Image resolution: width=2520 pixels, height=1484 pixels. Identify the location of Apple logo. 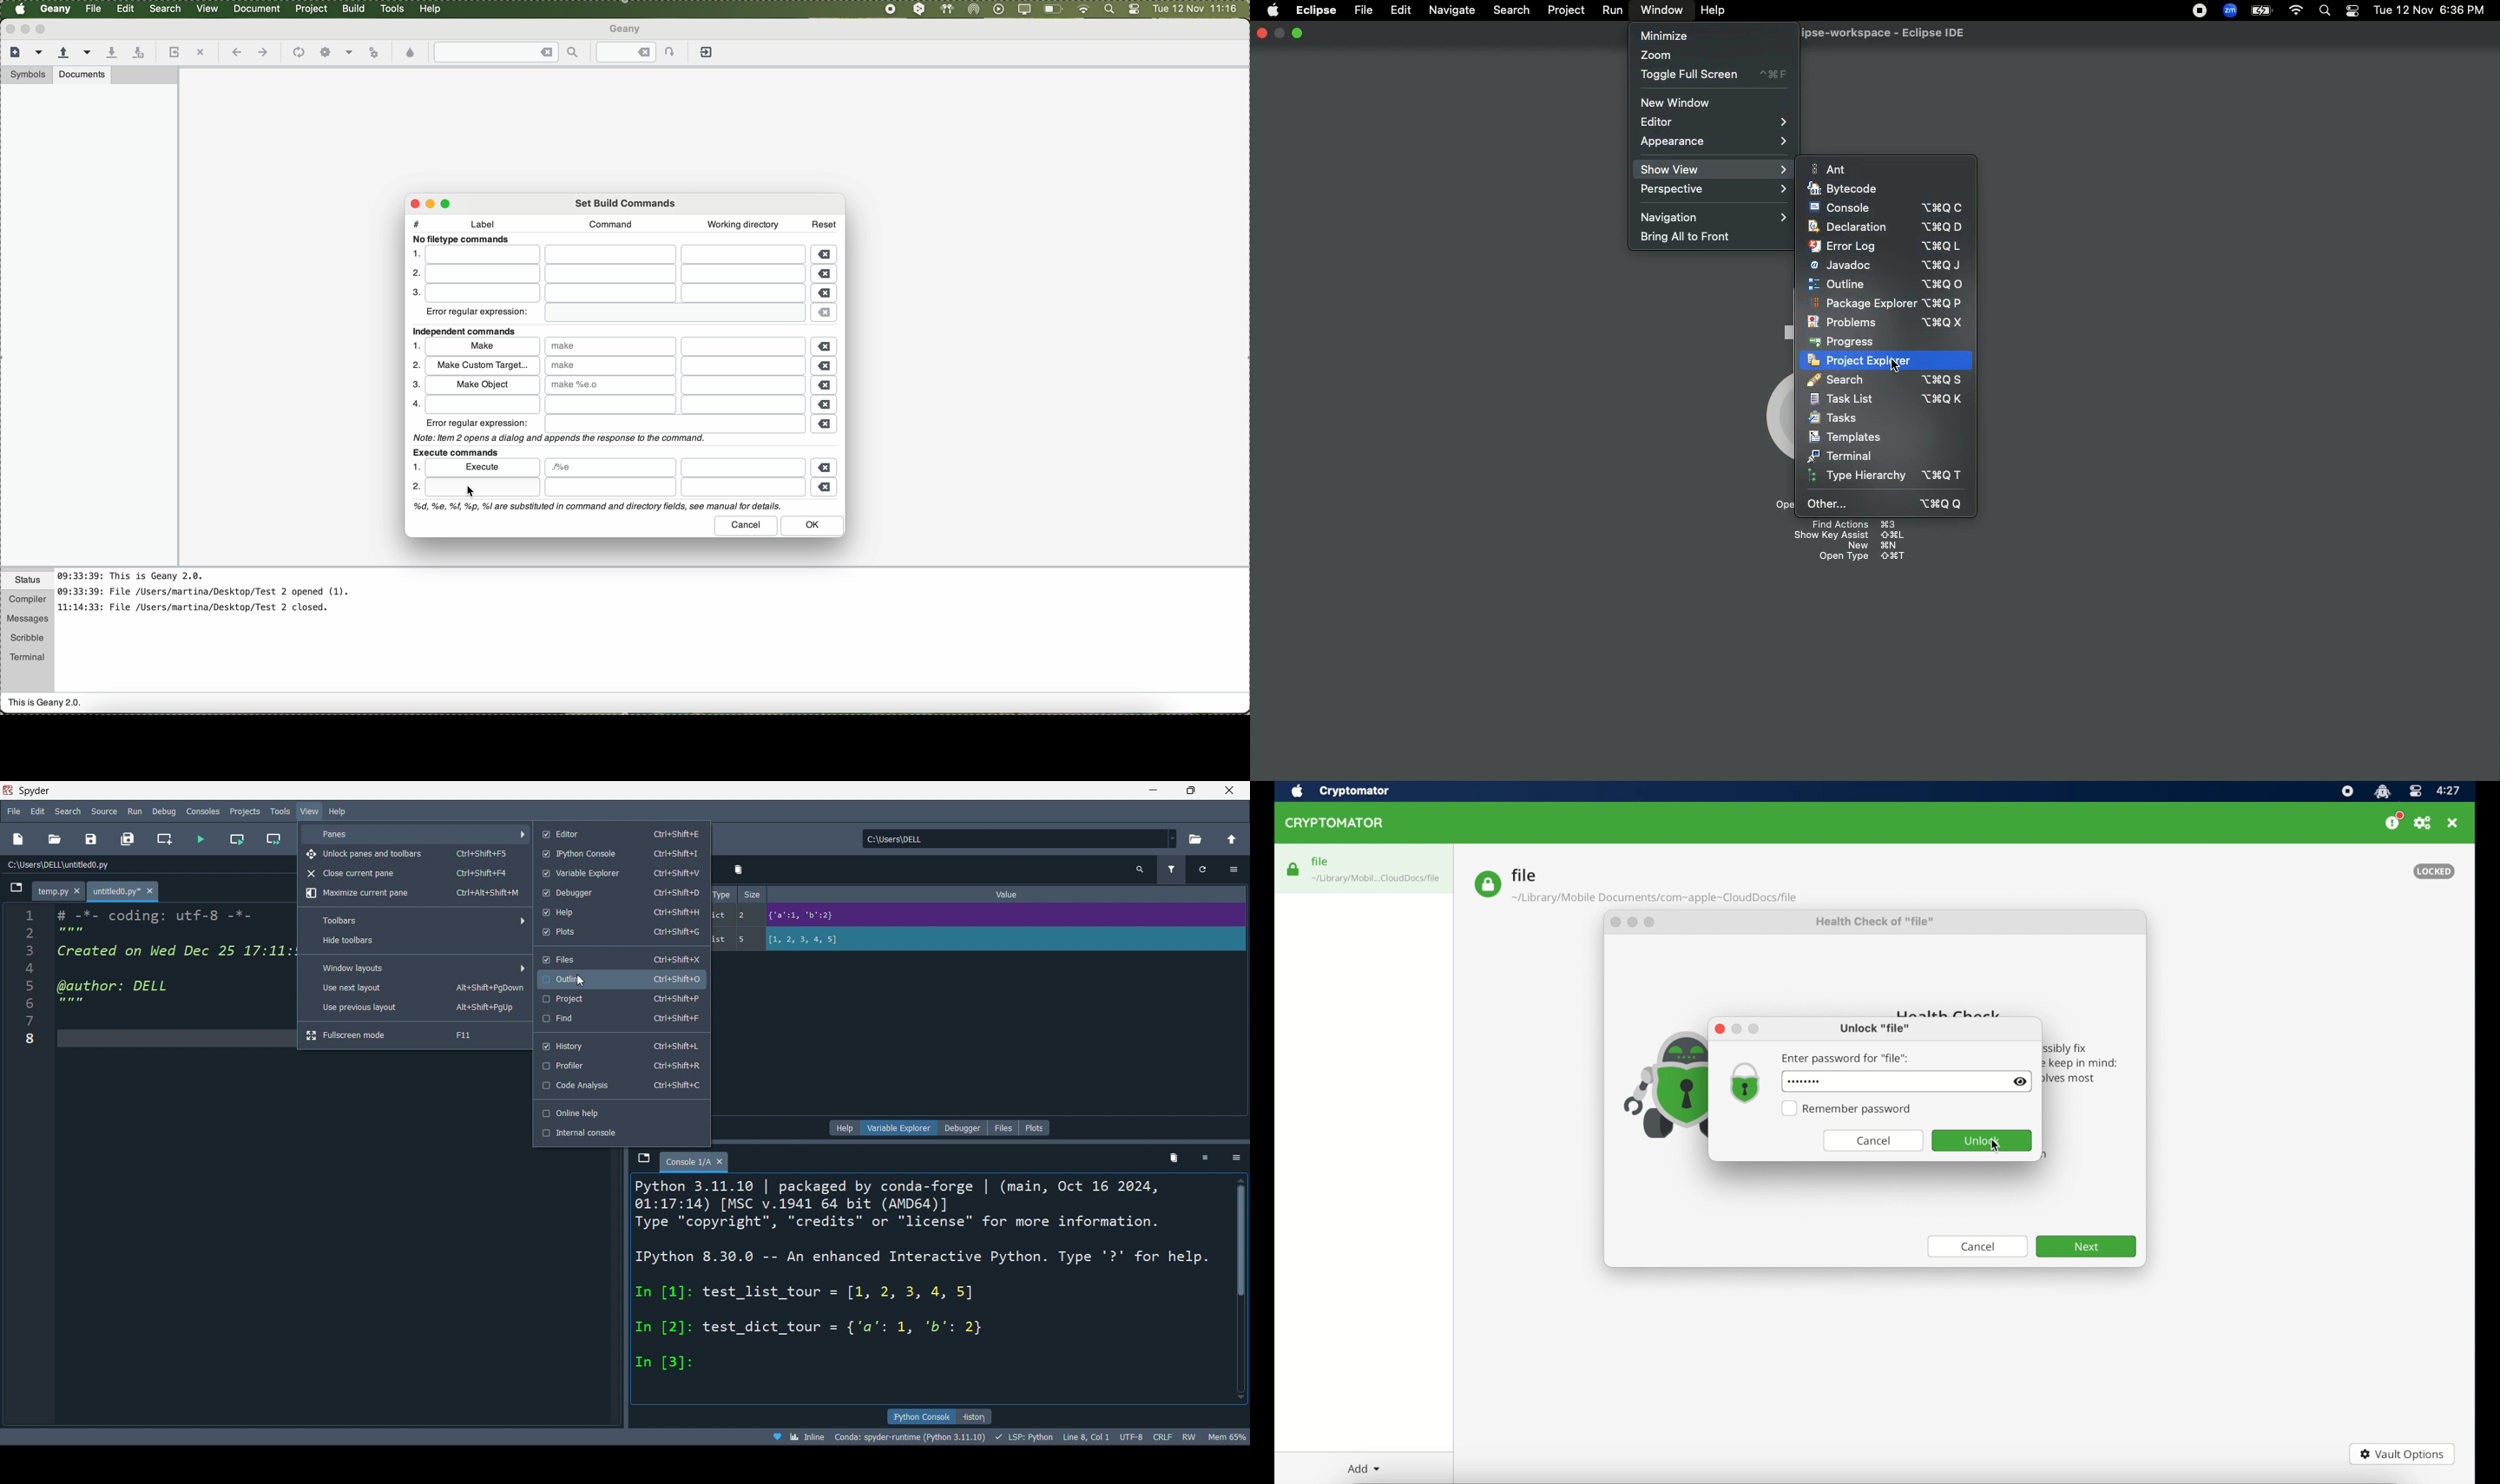
(1273, 10).